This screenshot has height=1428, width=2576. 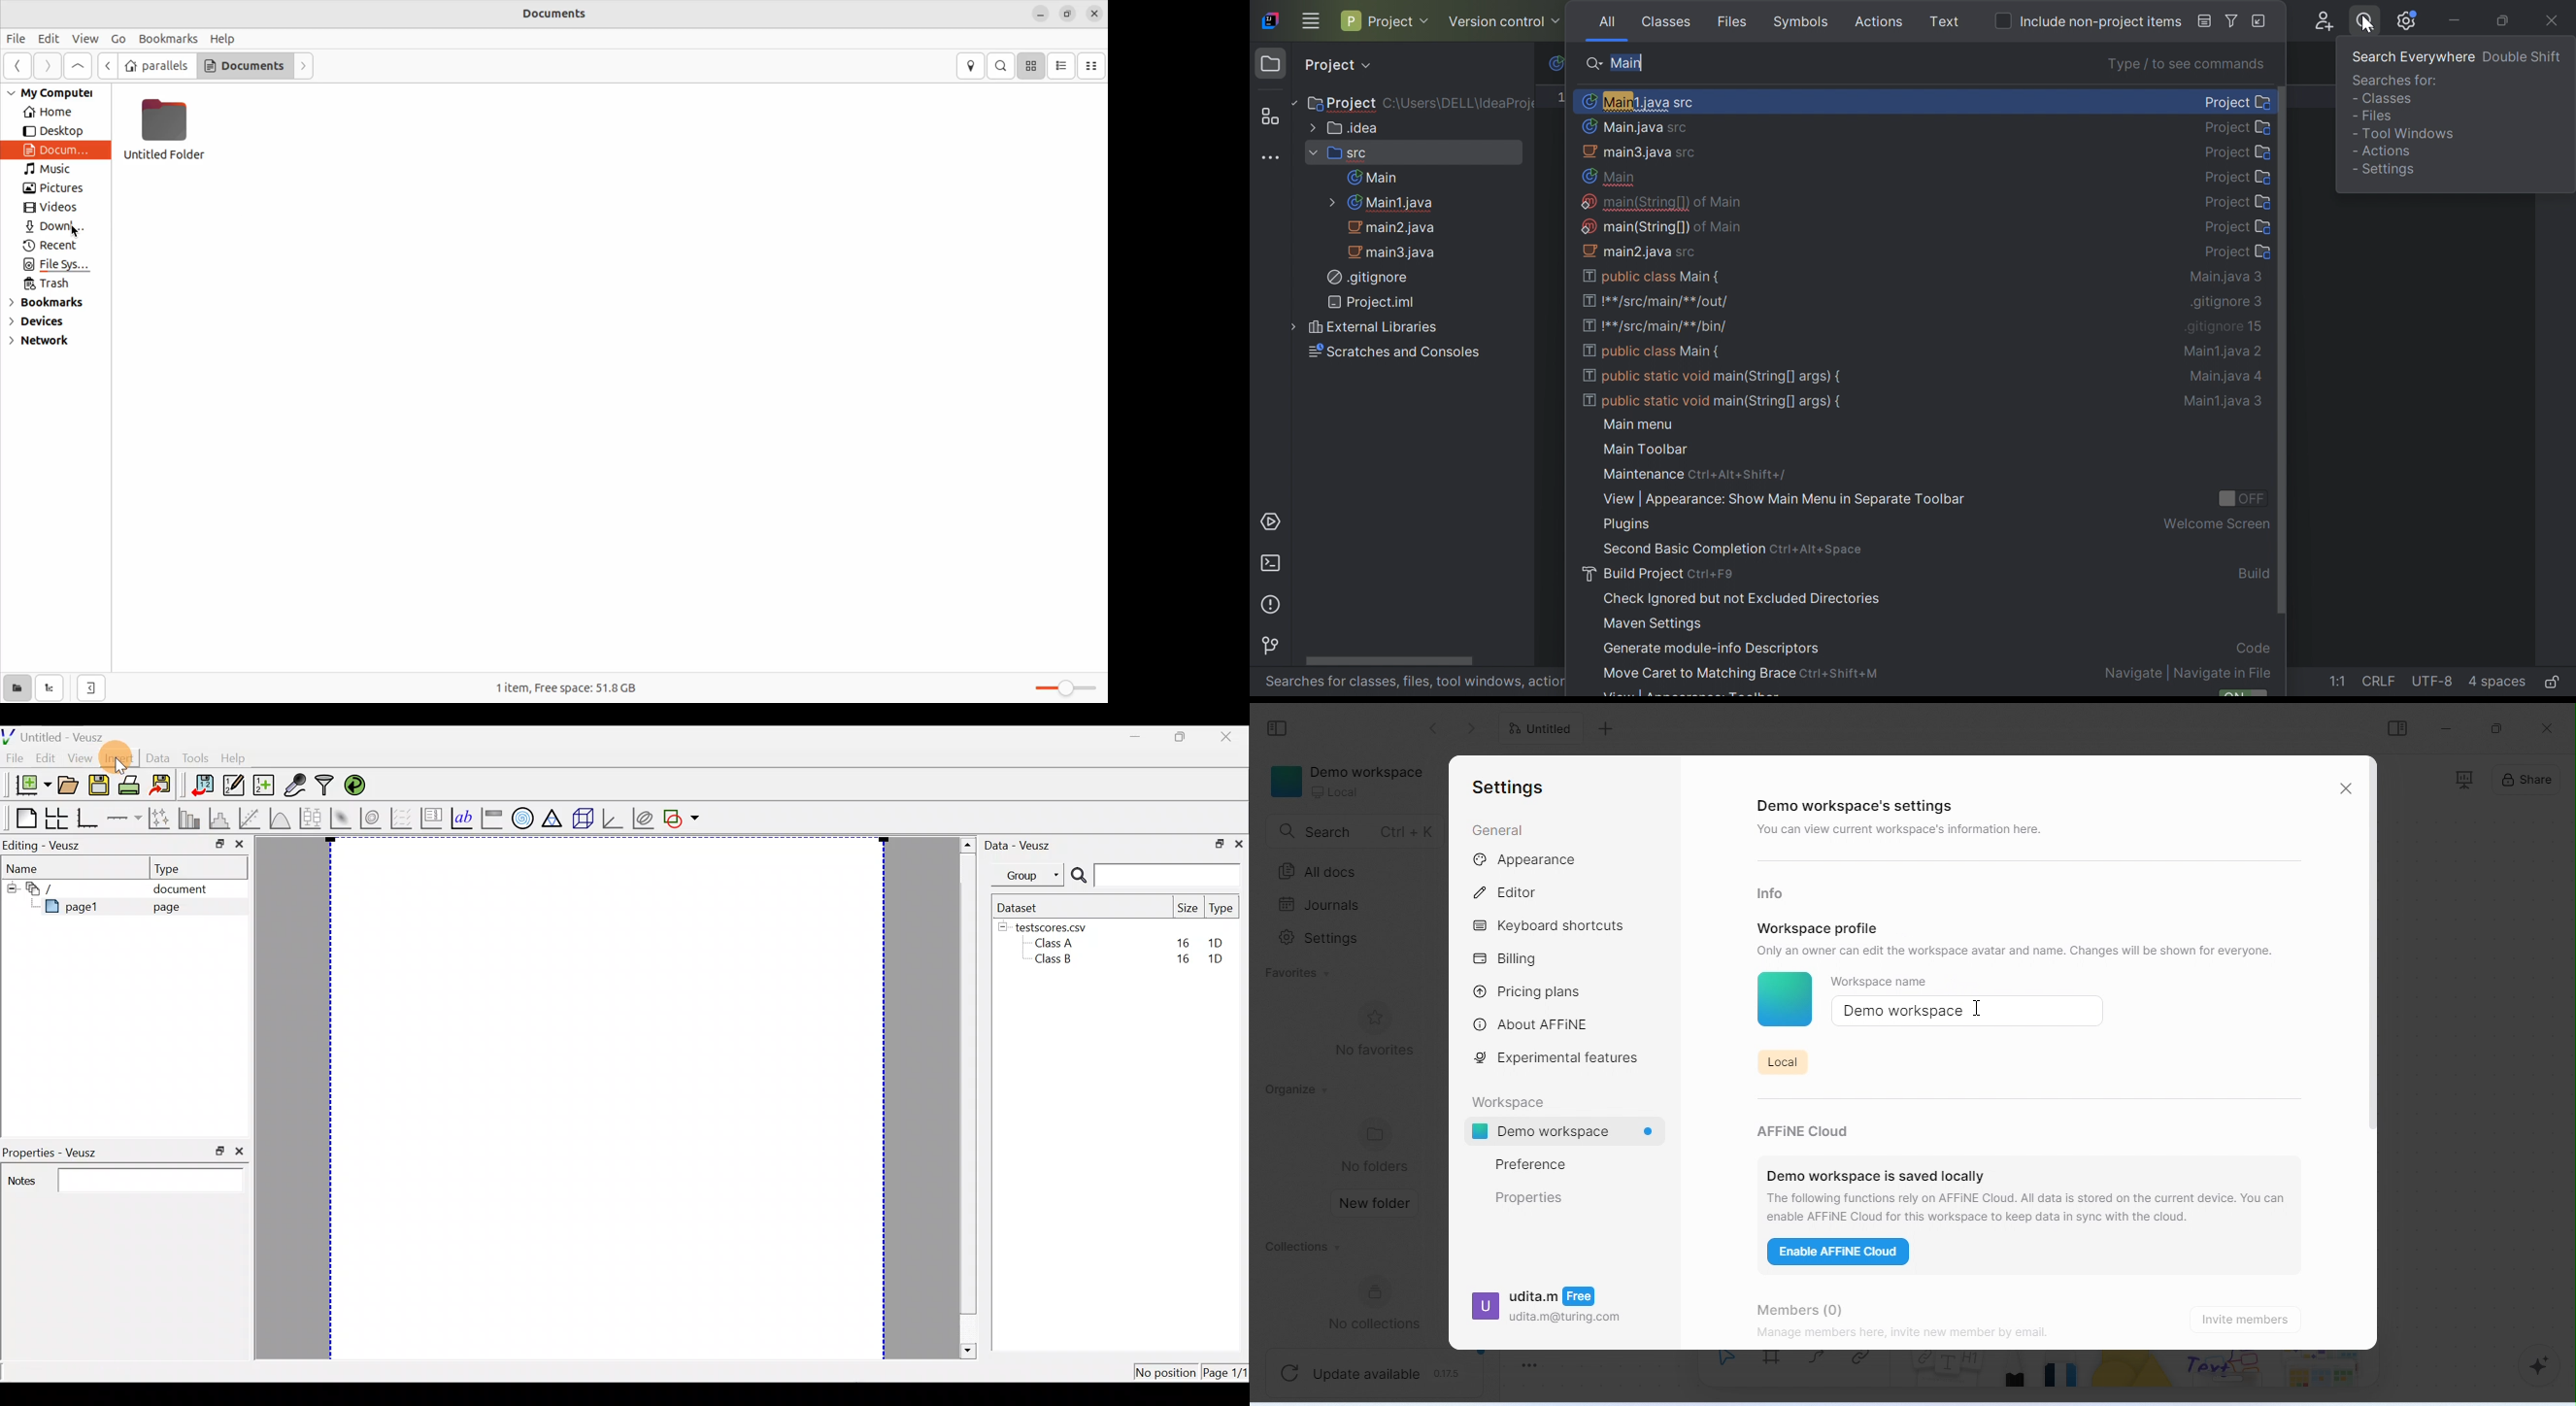 I want to click on document, so click(x=187, y=889).